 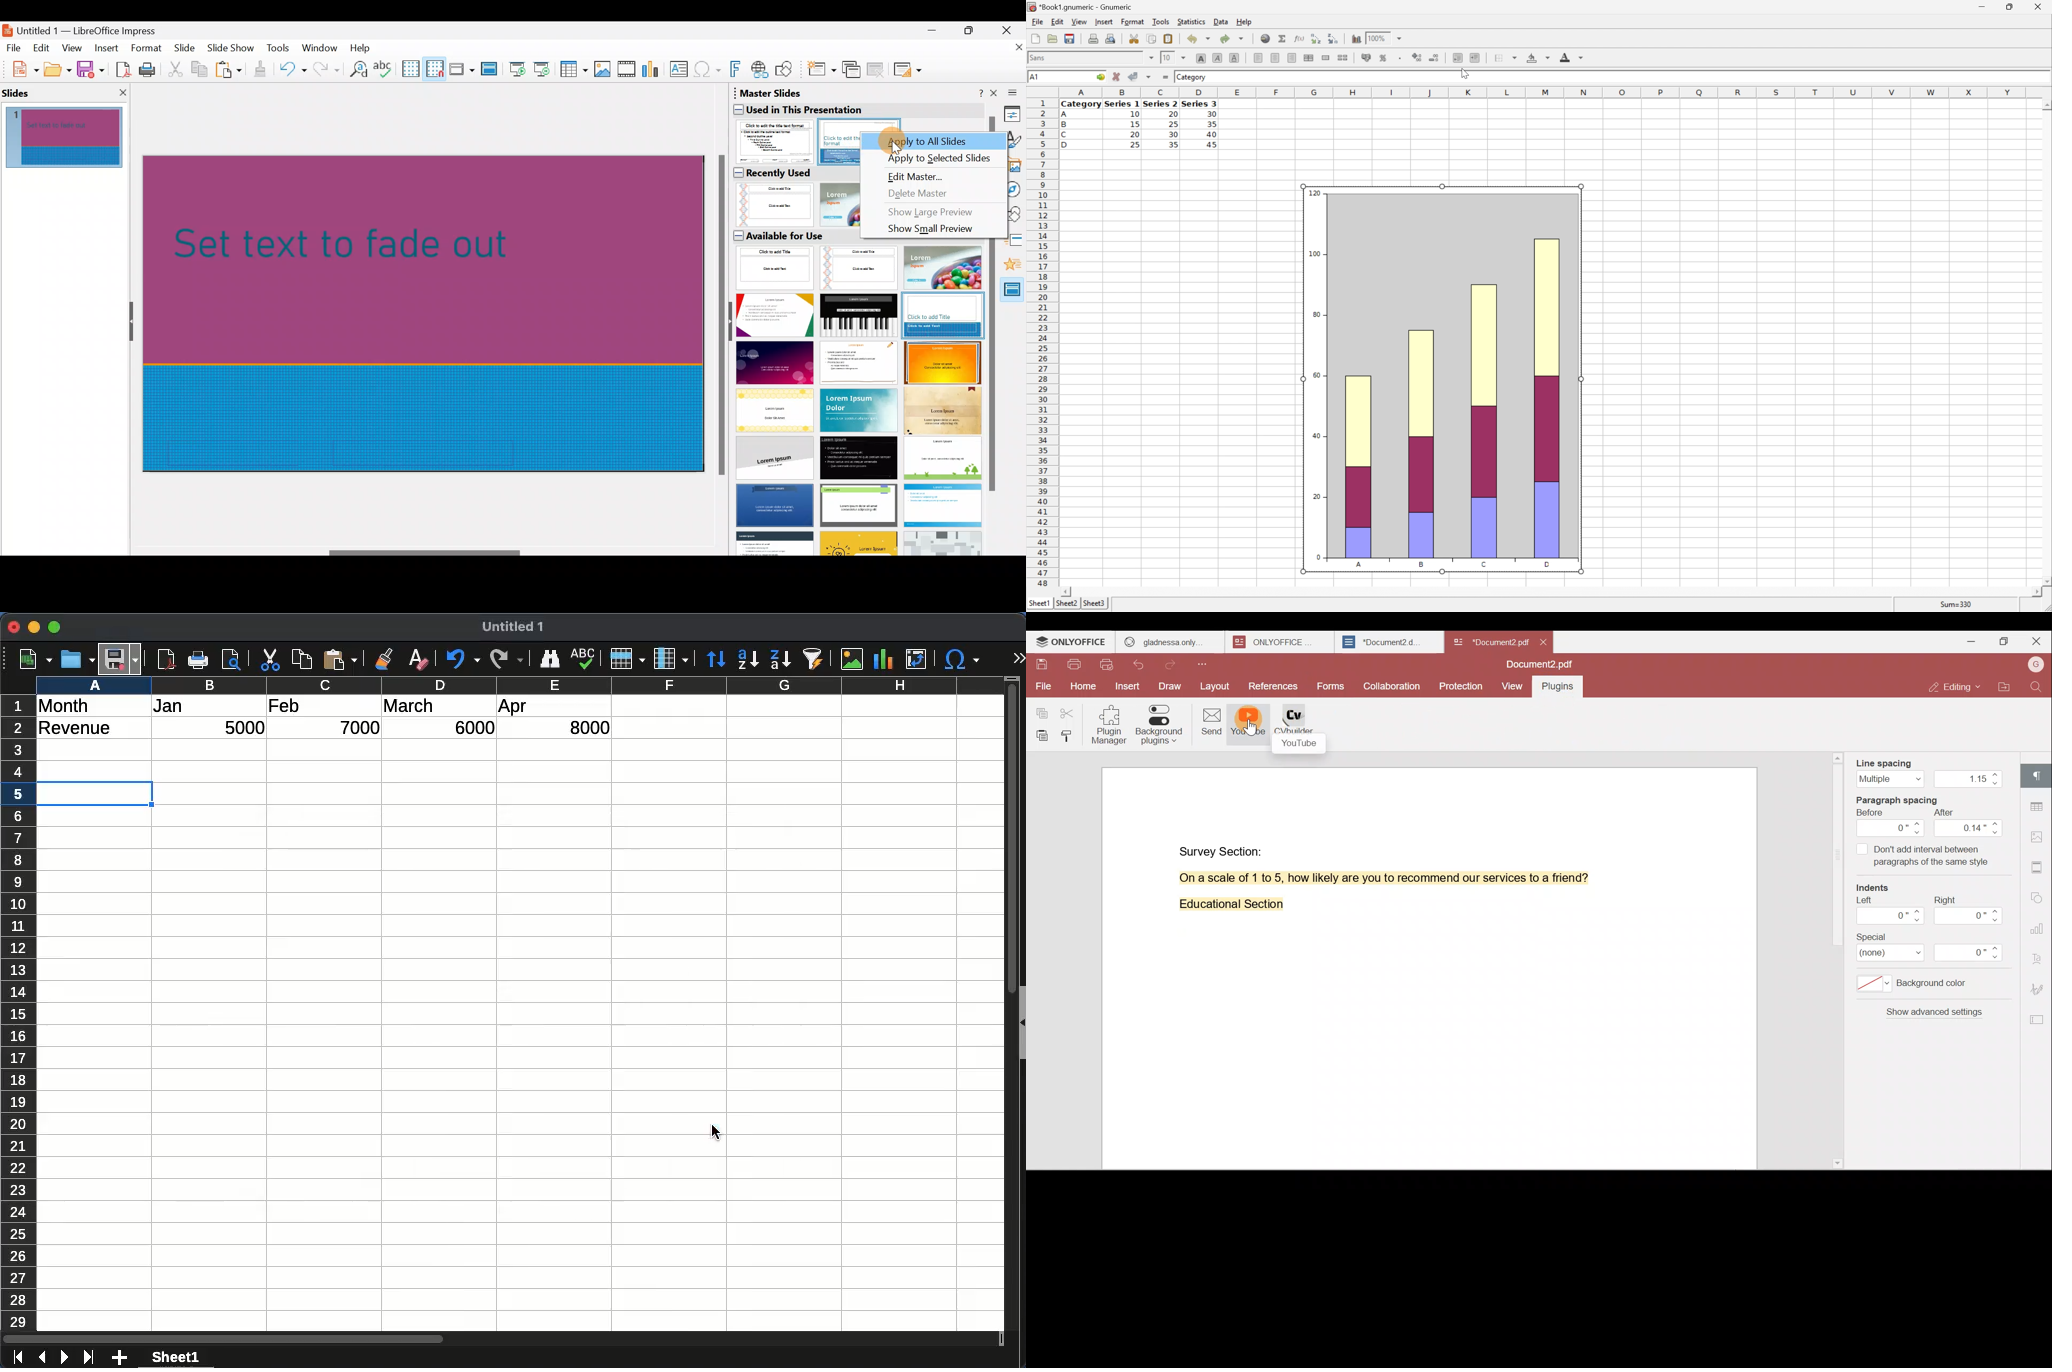 What do you see at coordinates (1167, 58) in the screenshot?
I see `10` at bounding box center [1167, 58].